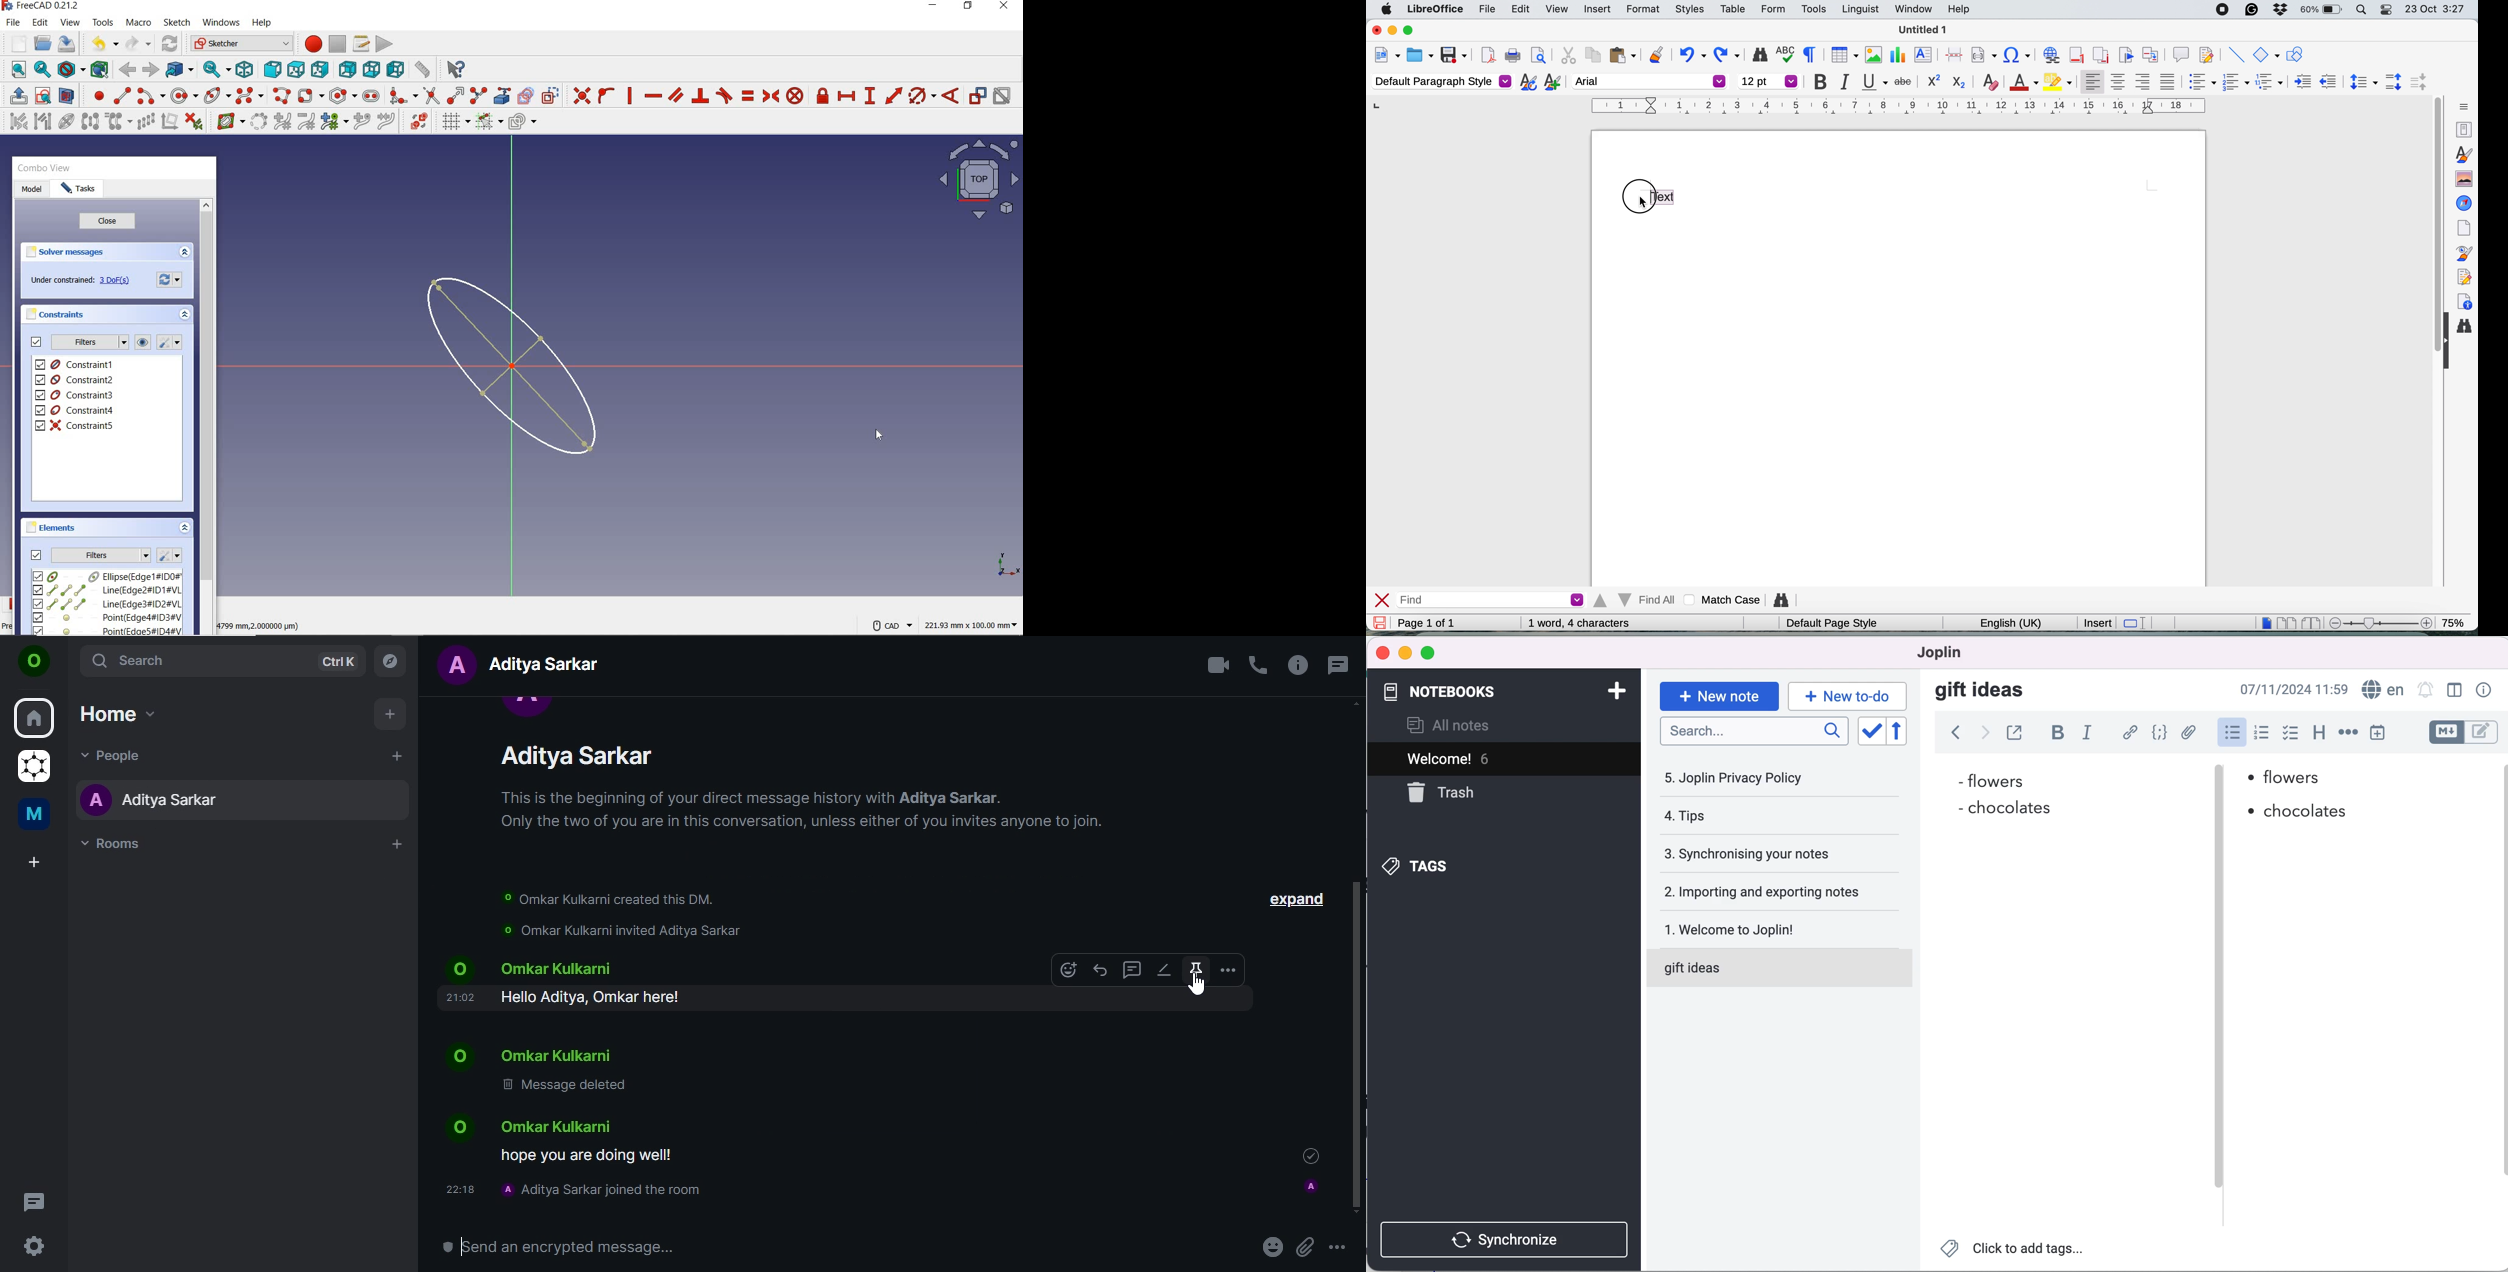  Describe the element at coordinates (37, 554) in the screenshot. I see `check to toggle filters` at that location.